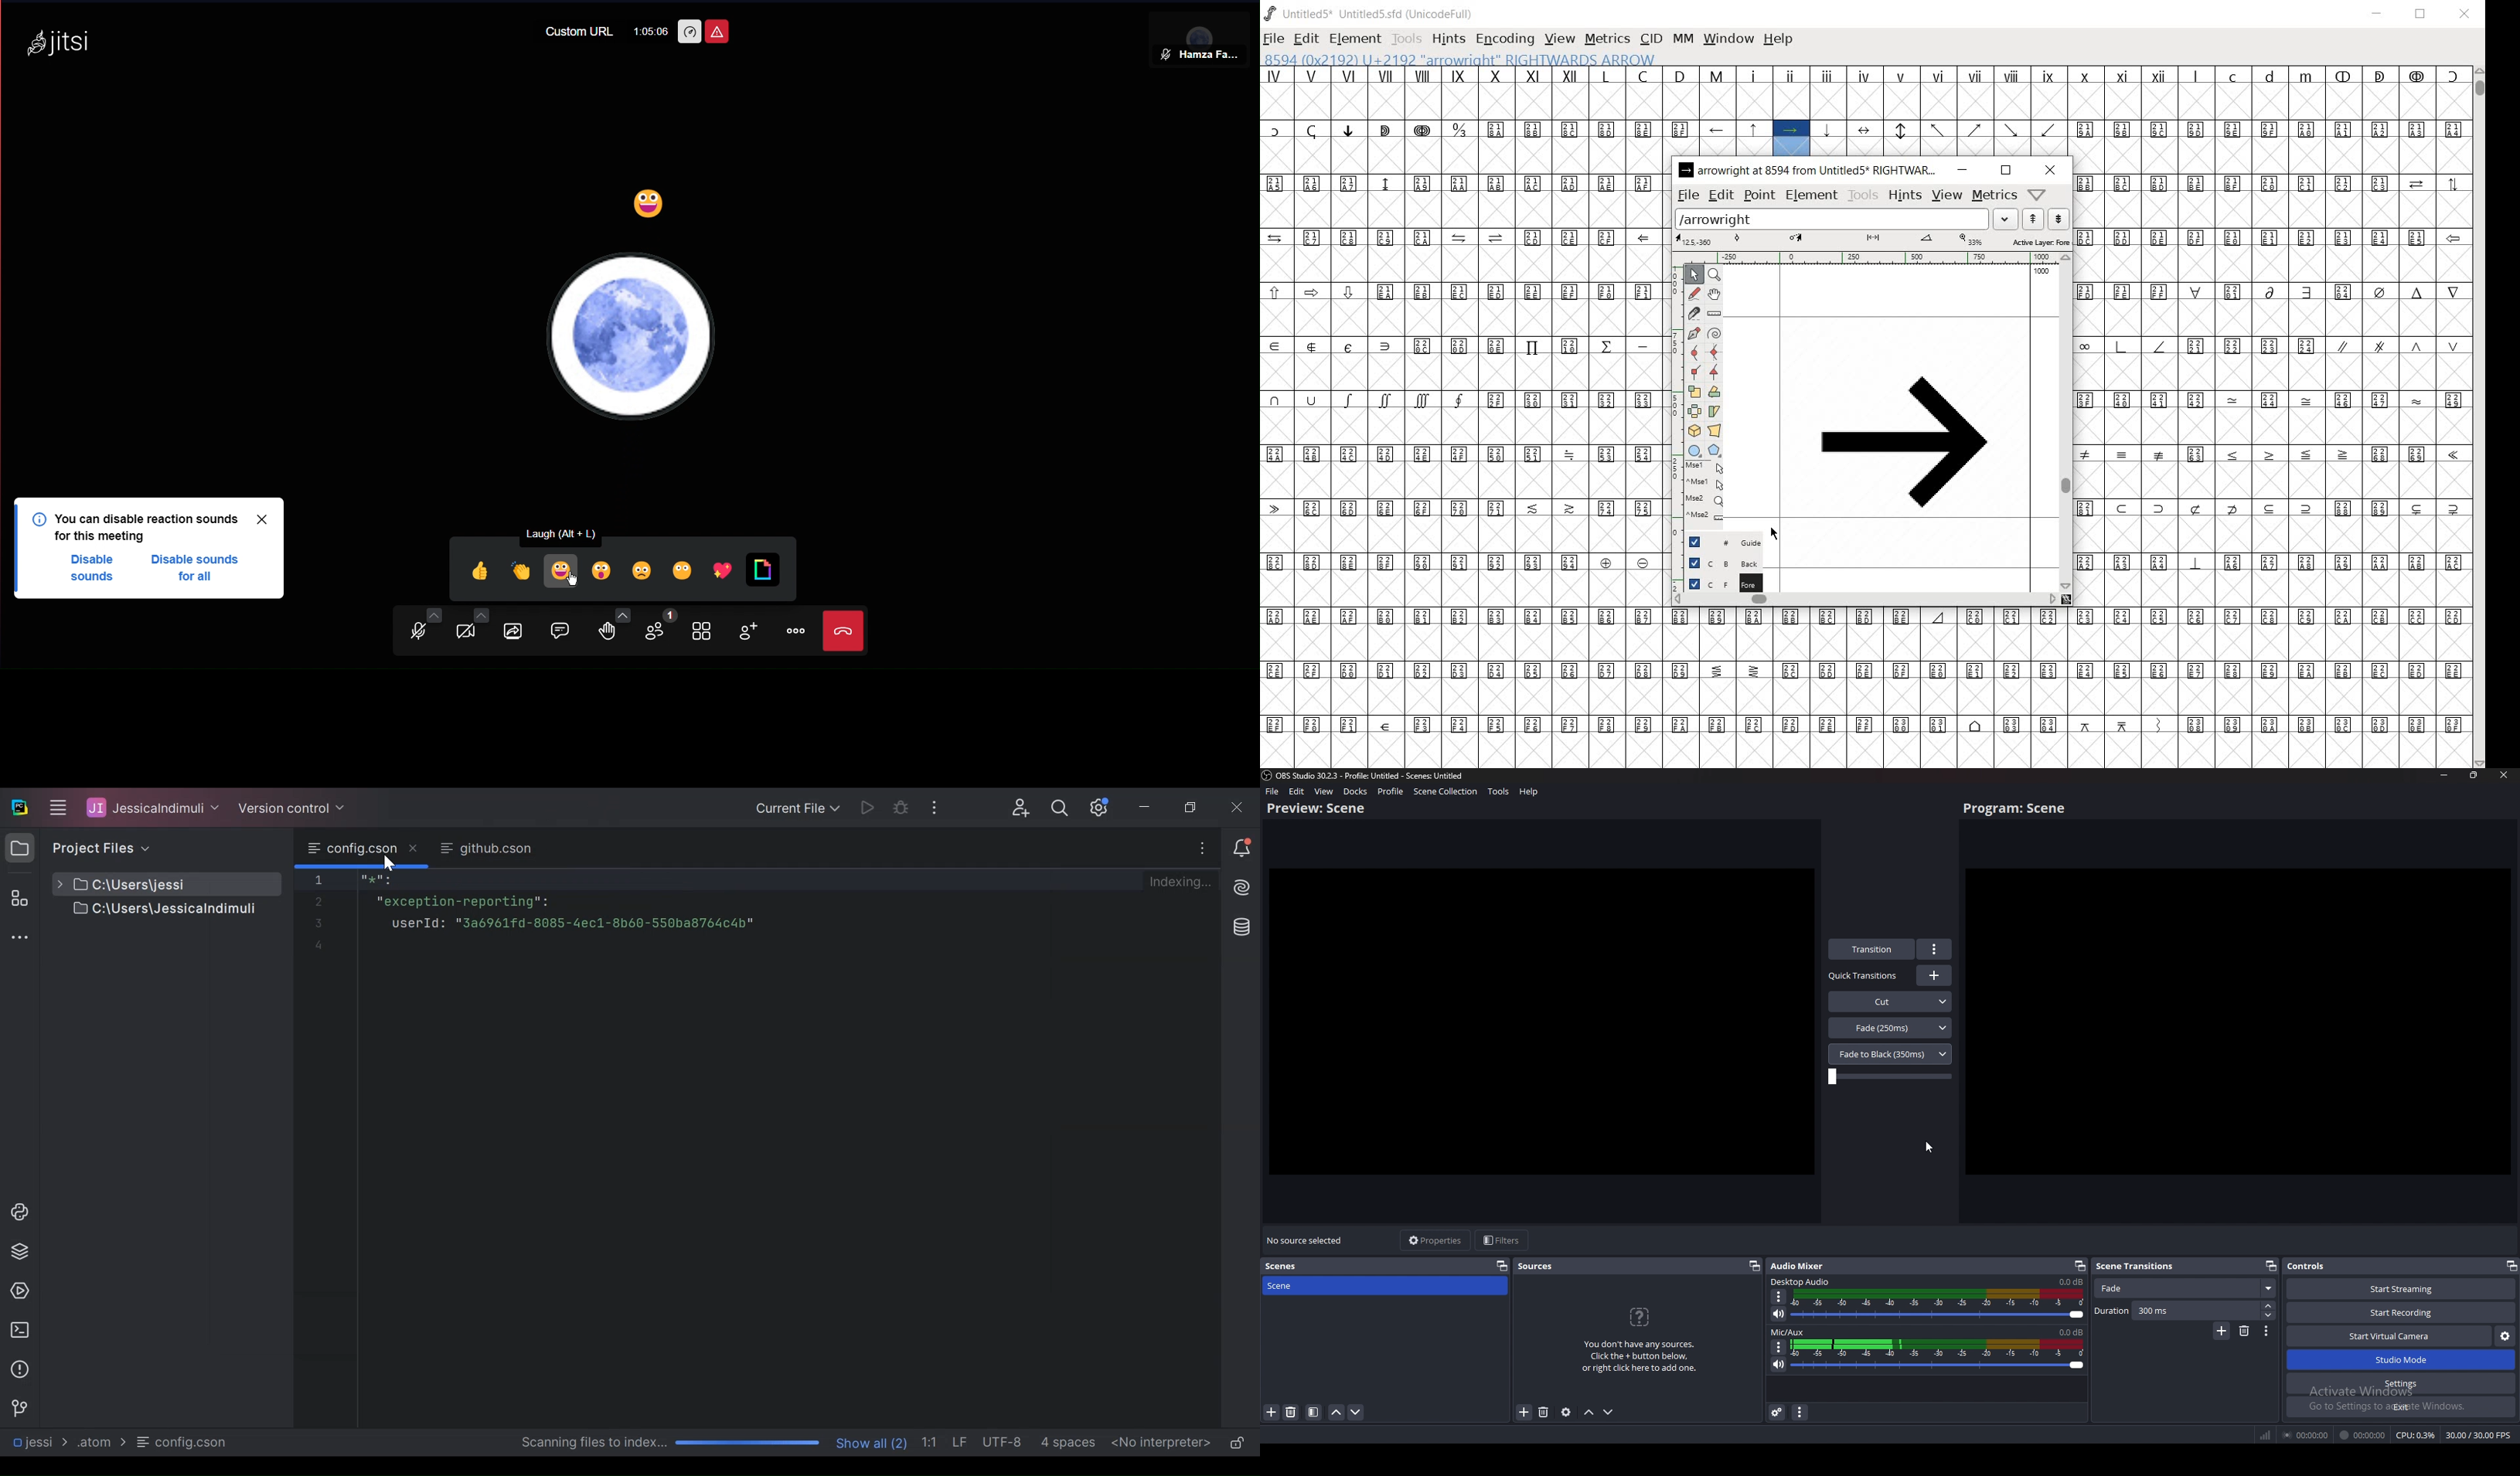 The height and width of the screenshot is (1484, 2520). Describe the element at coordinates (1641, 1317) in the screenshot. I see `question icon` at that location.